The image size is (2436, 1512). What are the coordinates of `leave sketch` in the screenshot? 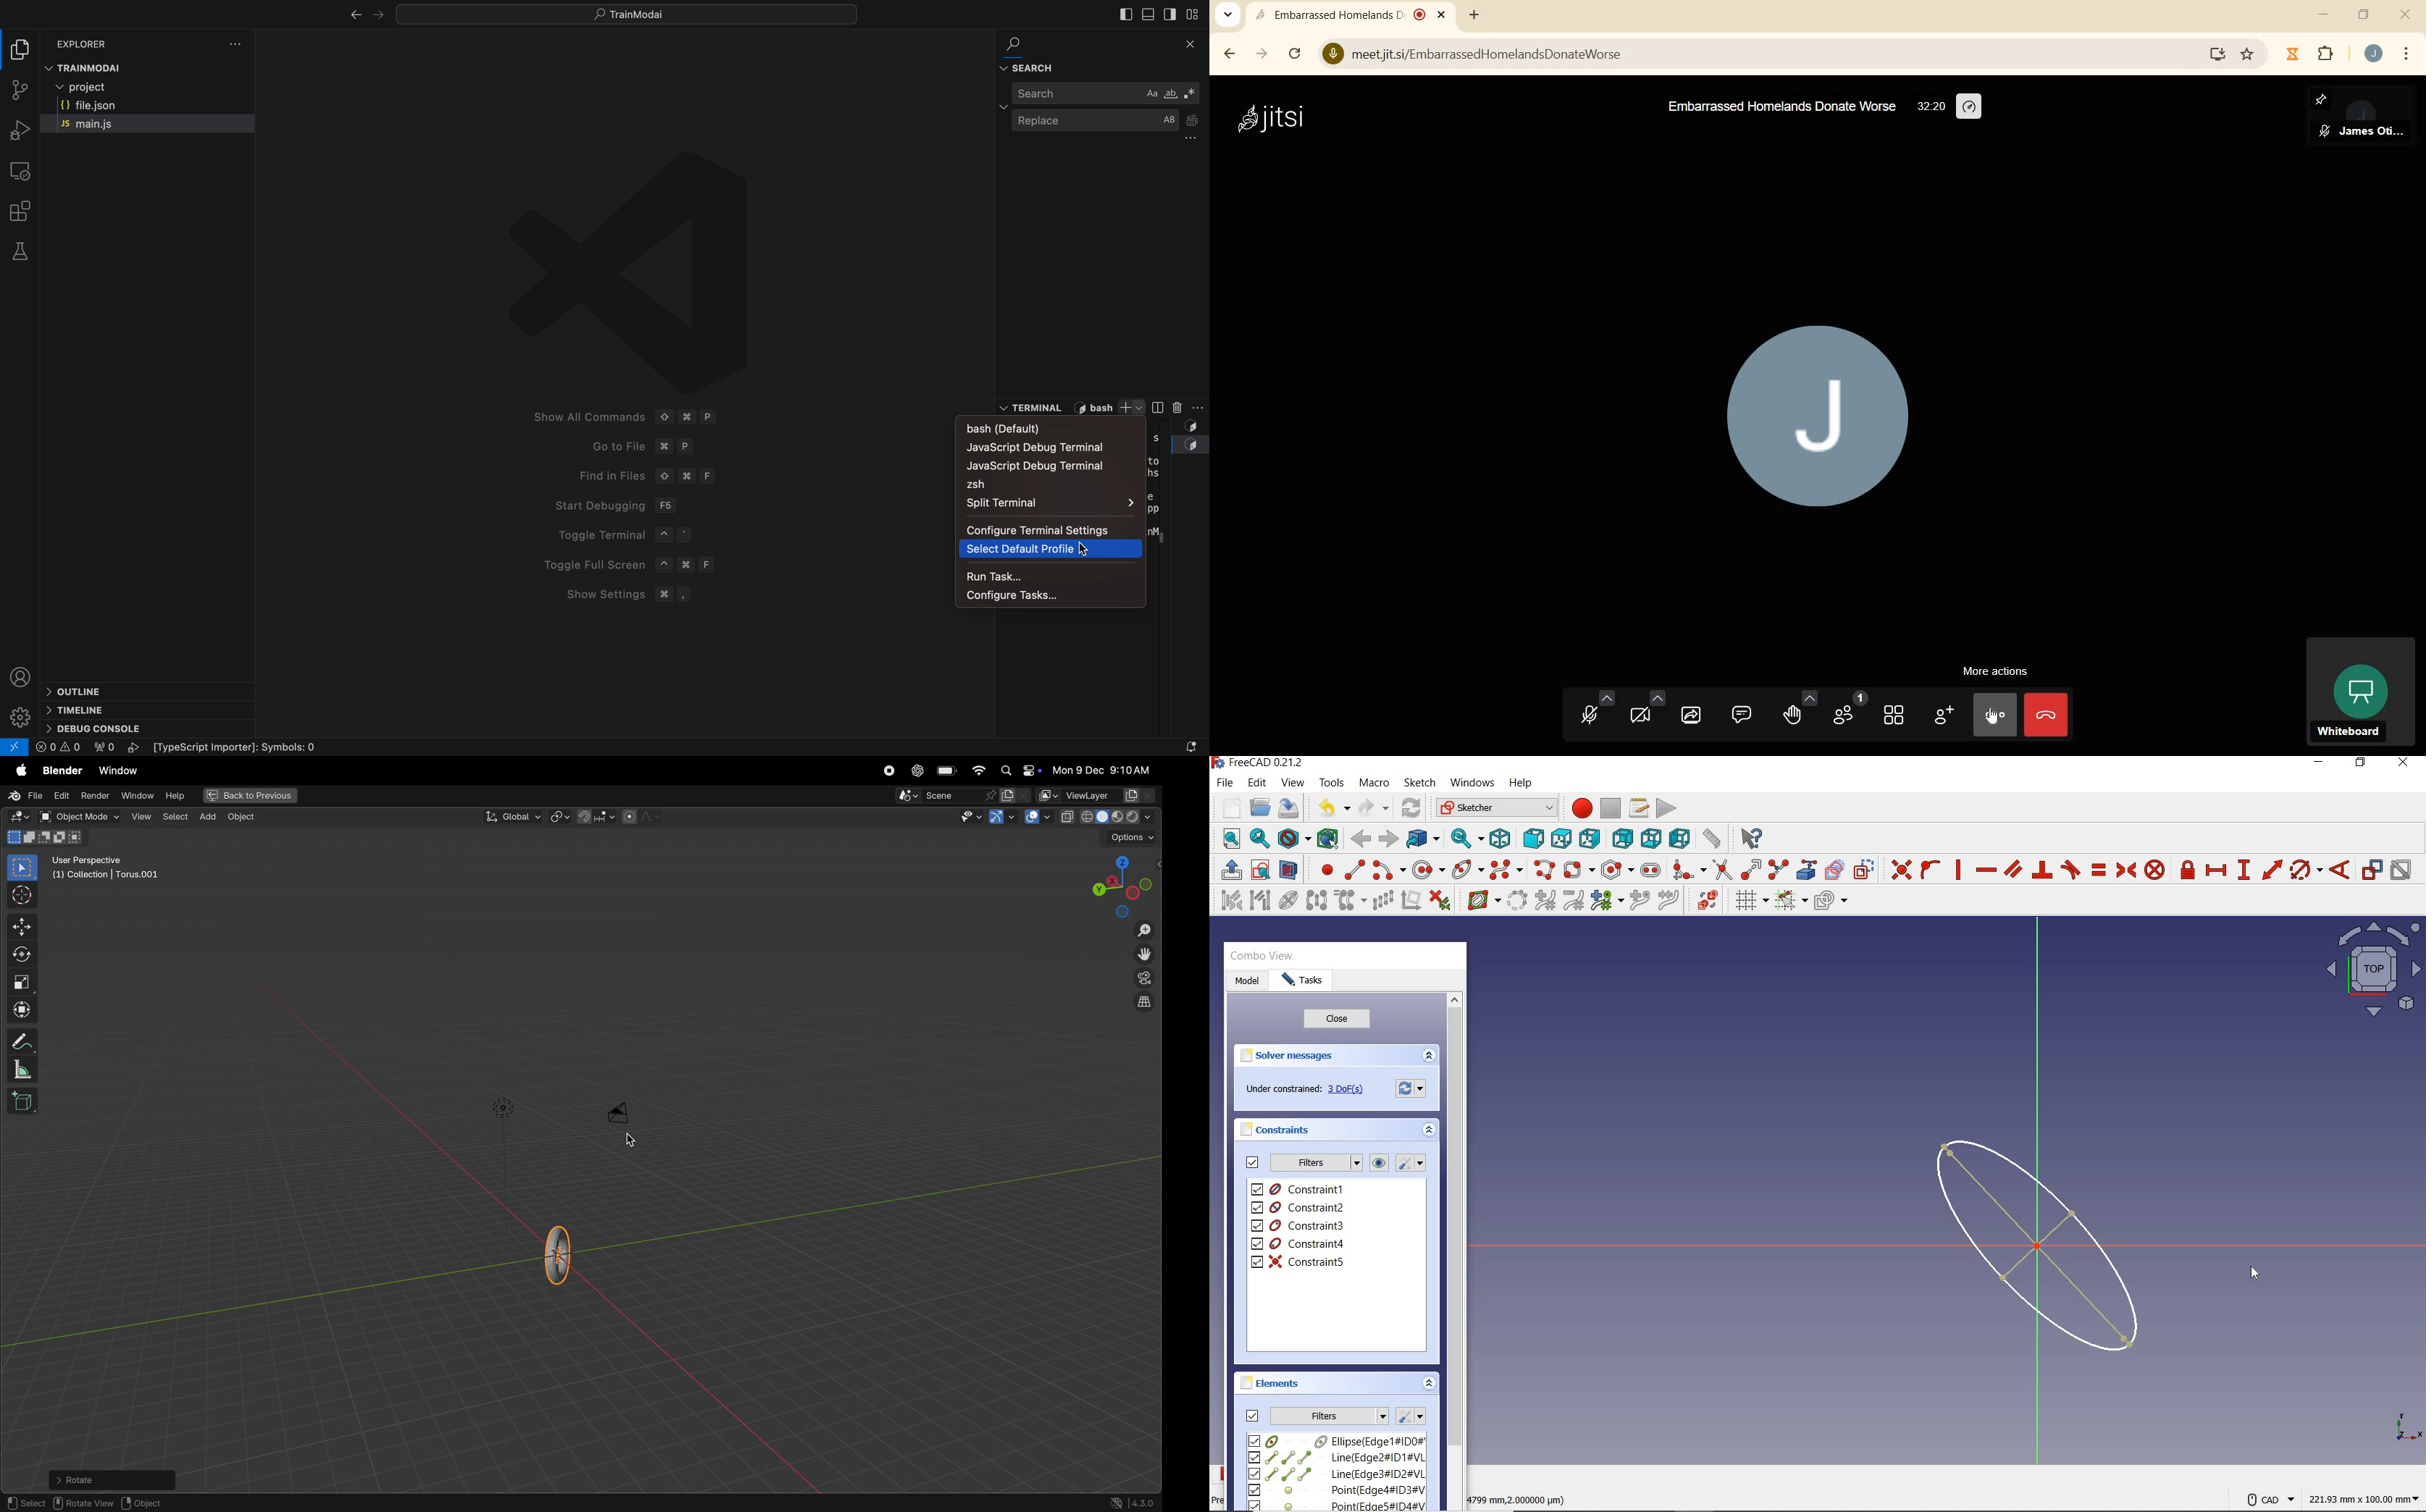 It's located at (1228, 870).